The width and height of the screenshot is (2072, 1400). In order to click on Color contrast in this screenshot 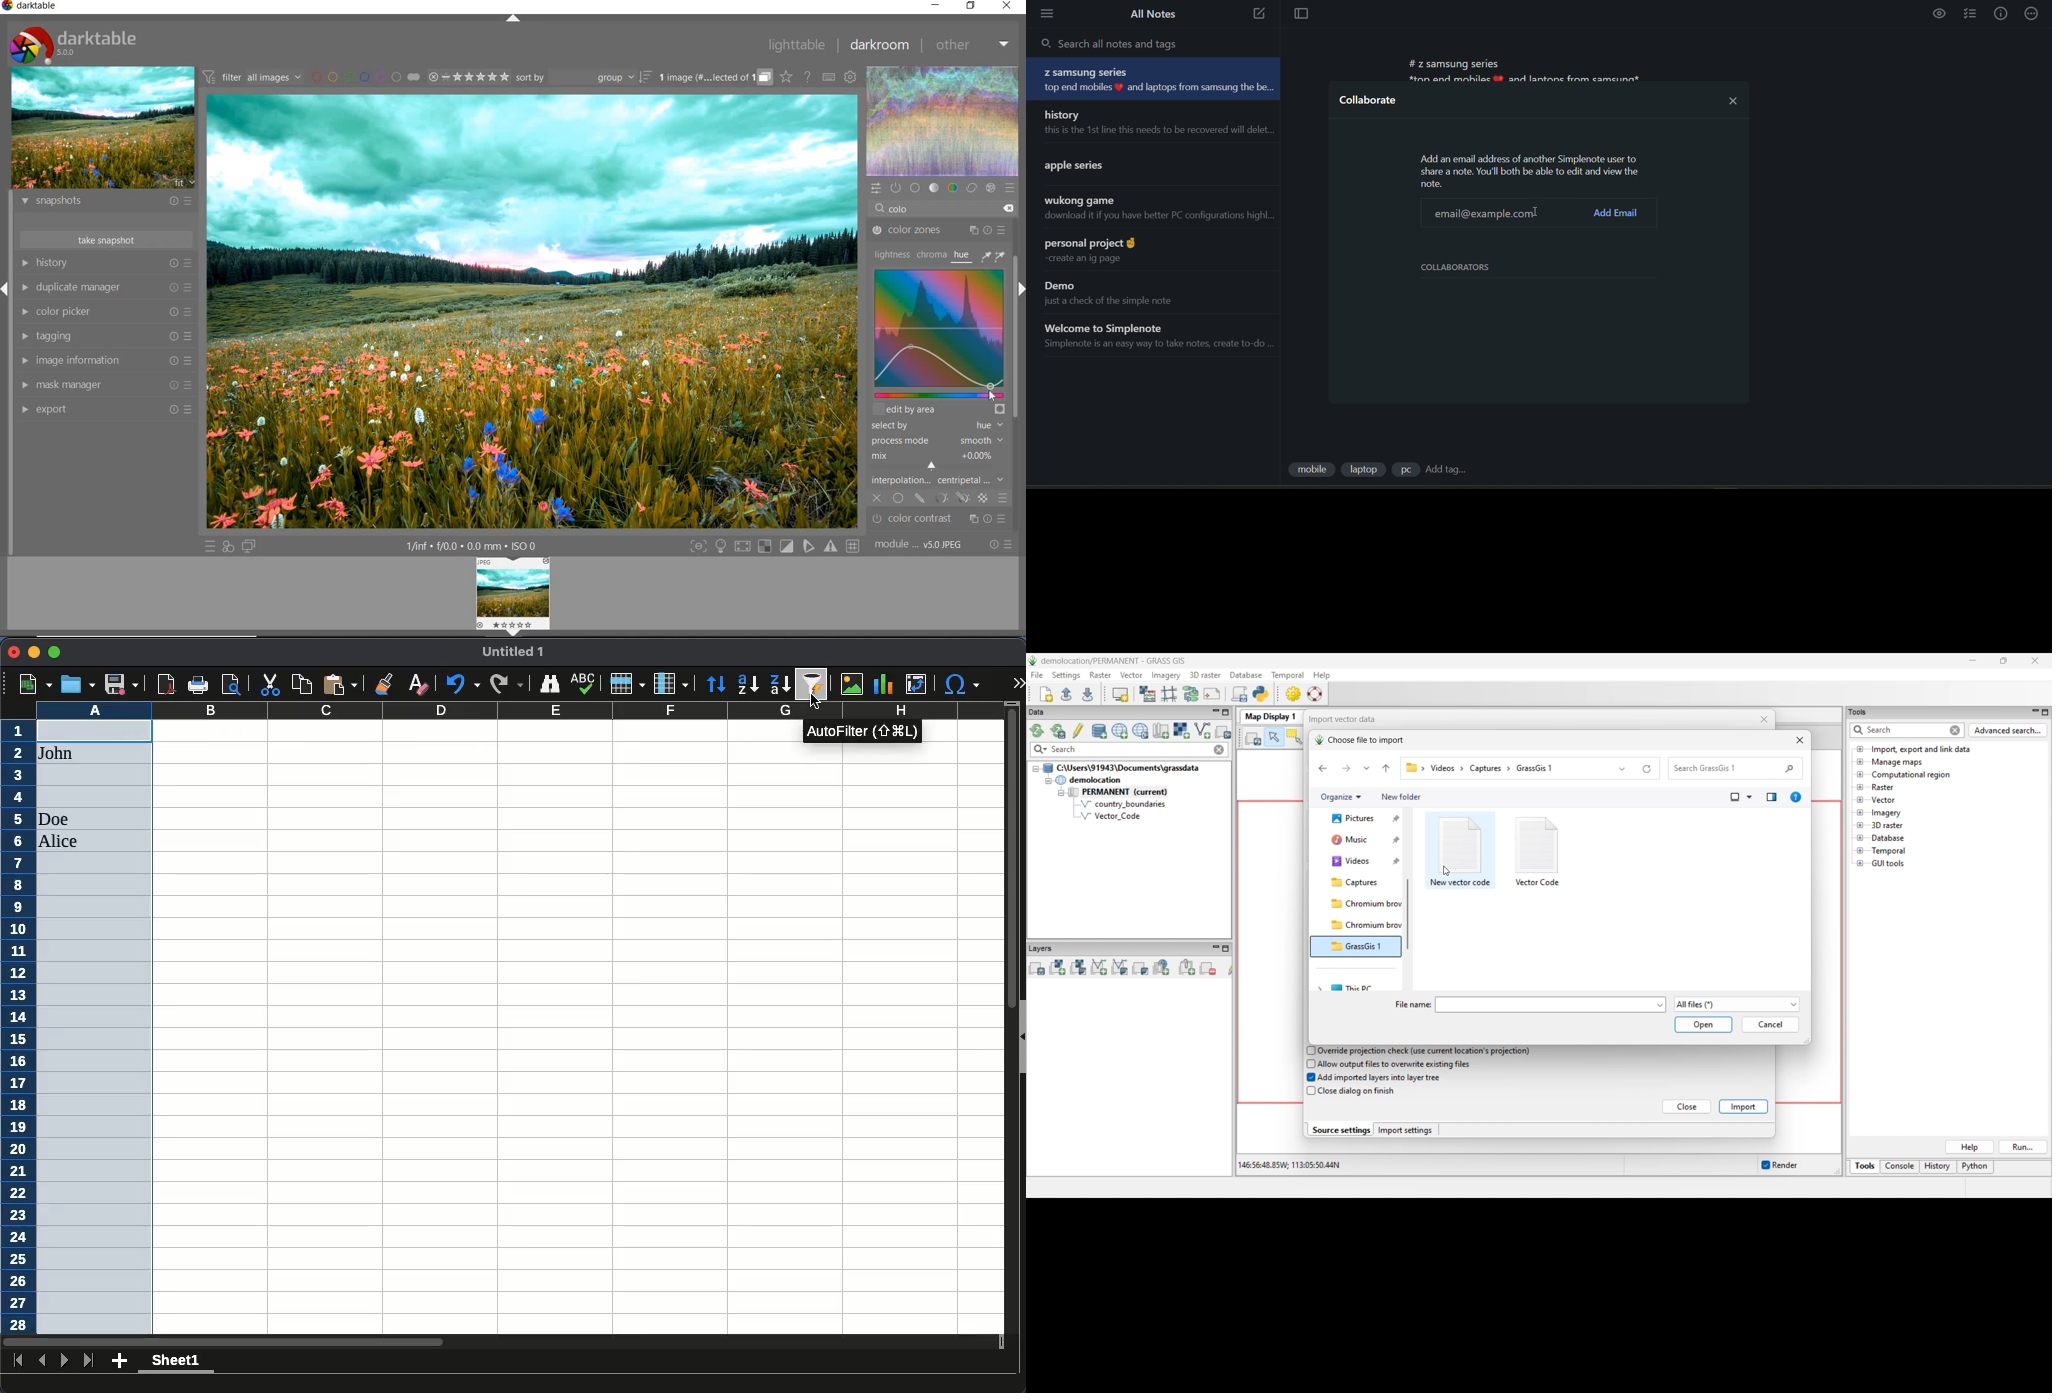, I will do `click(945, 520)`.